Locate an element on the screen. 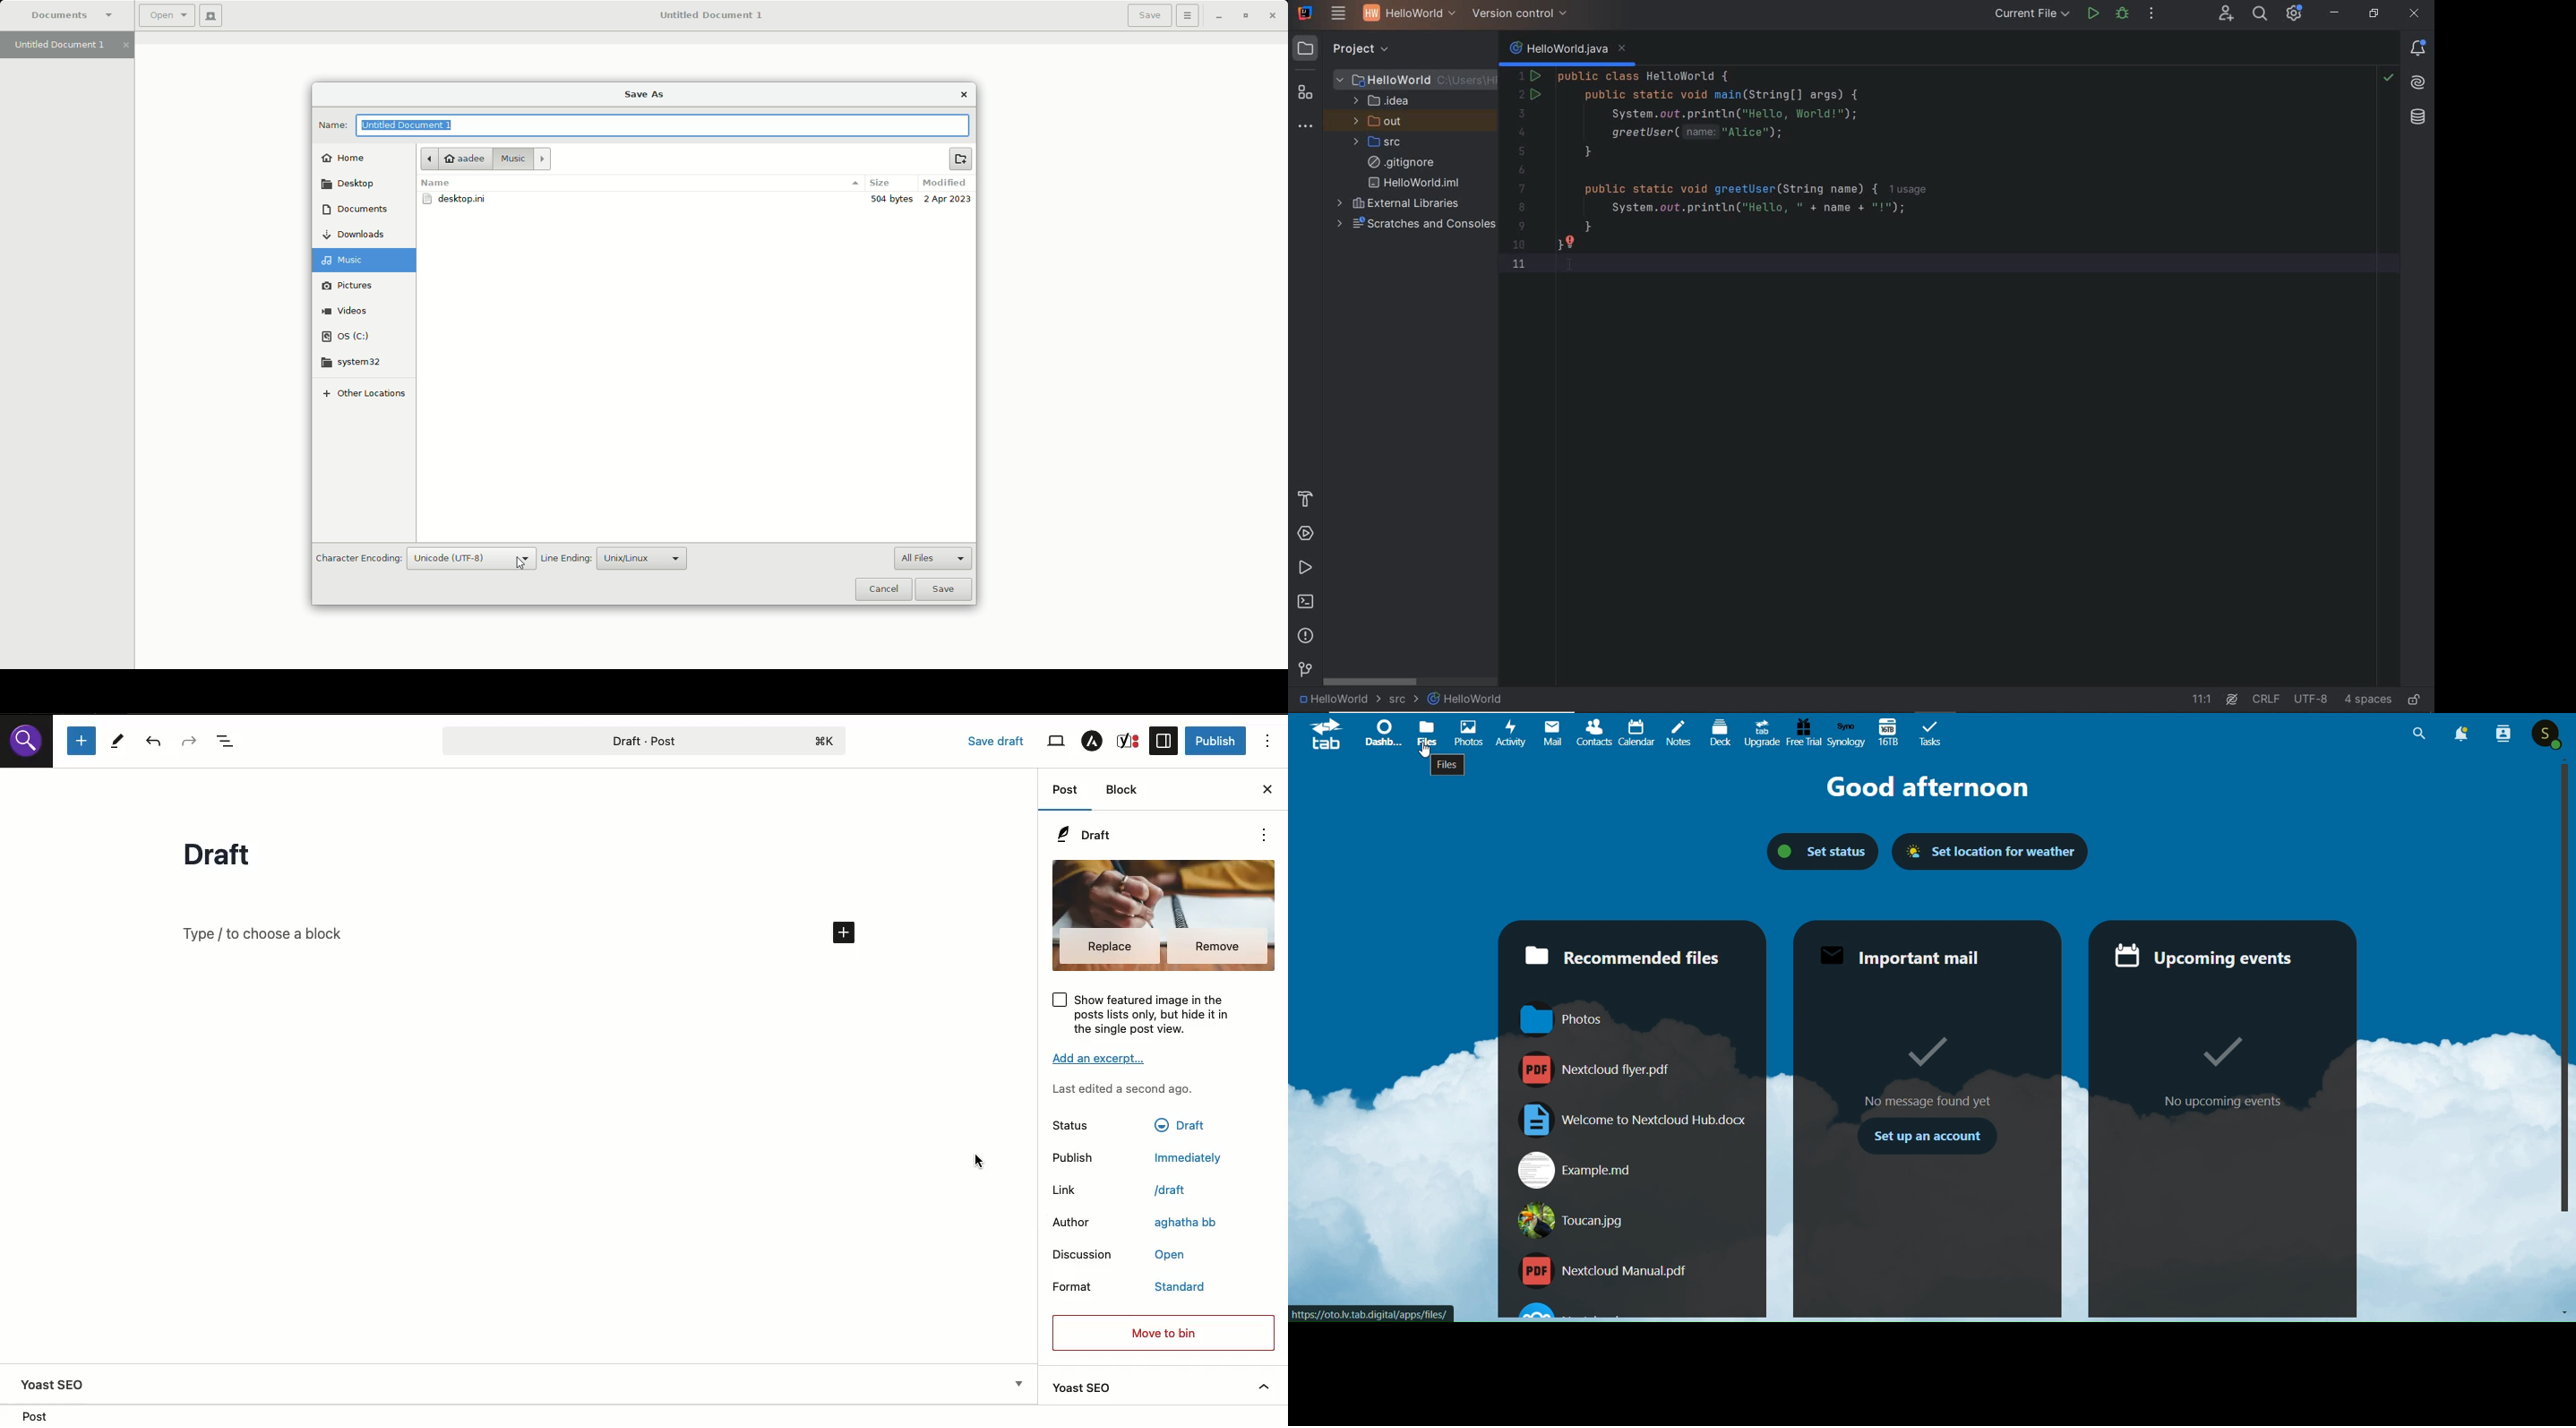 The width and height of the screenshot is (2576, 1428). people is located at coordinates (2504, 735).